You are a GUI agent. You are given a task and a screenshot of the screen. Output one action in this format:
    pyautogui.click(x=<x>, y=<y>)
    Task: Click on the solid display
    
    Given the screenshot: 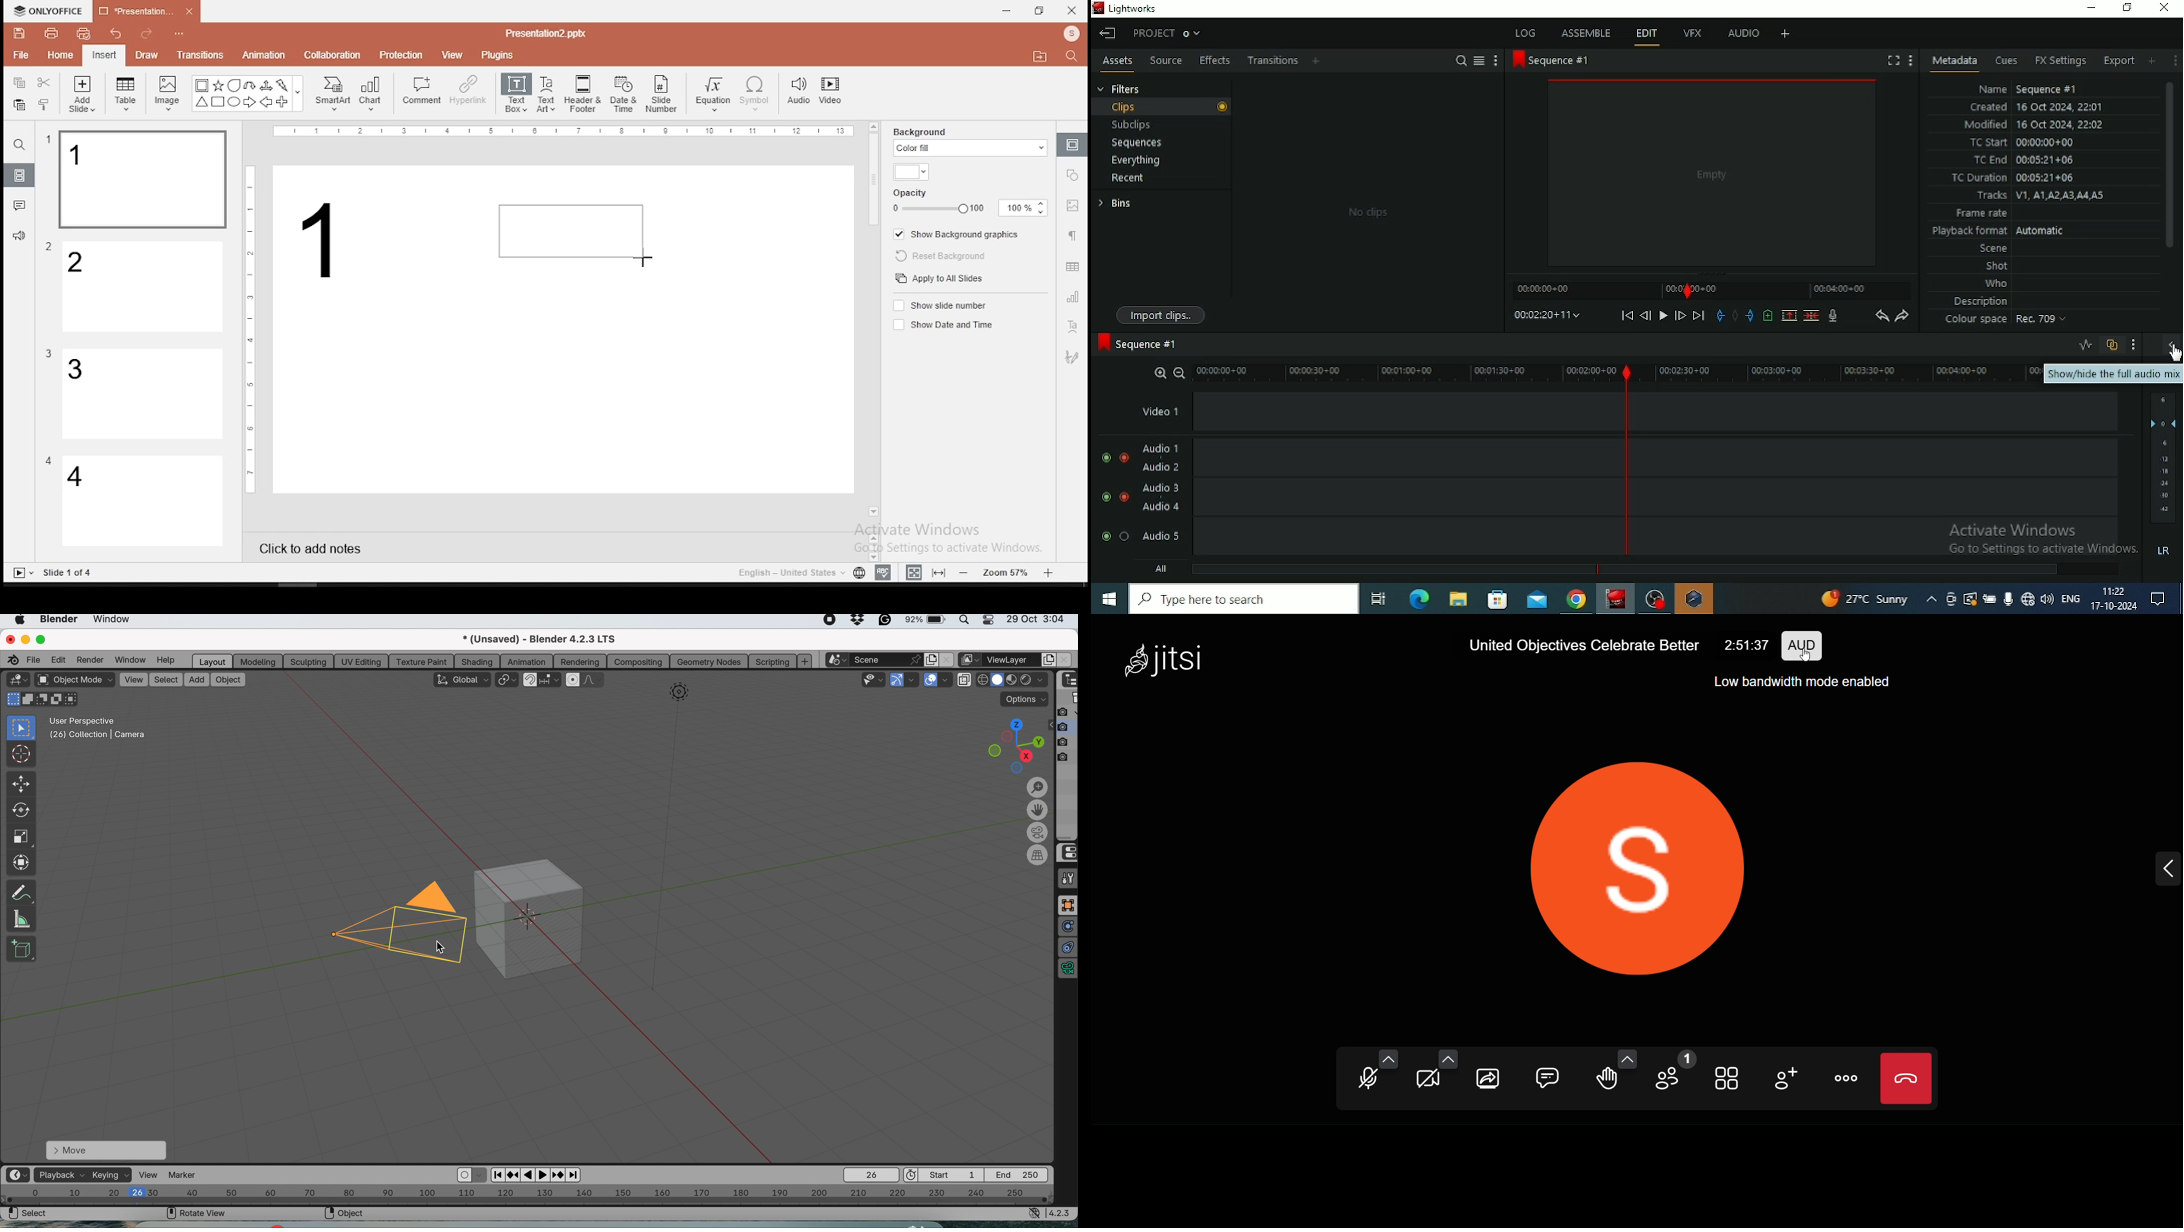 What is the action you would take?
    pyautogui.click(x=984, y=677)
    